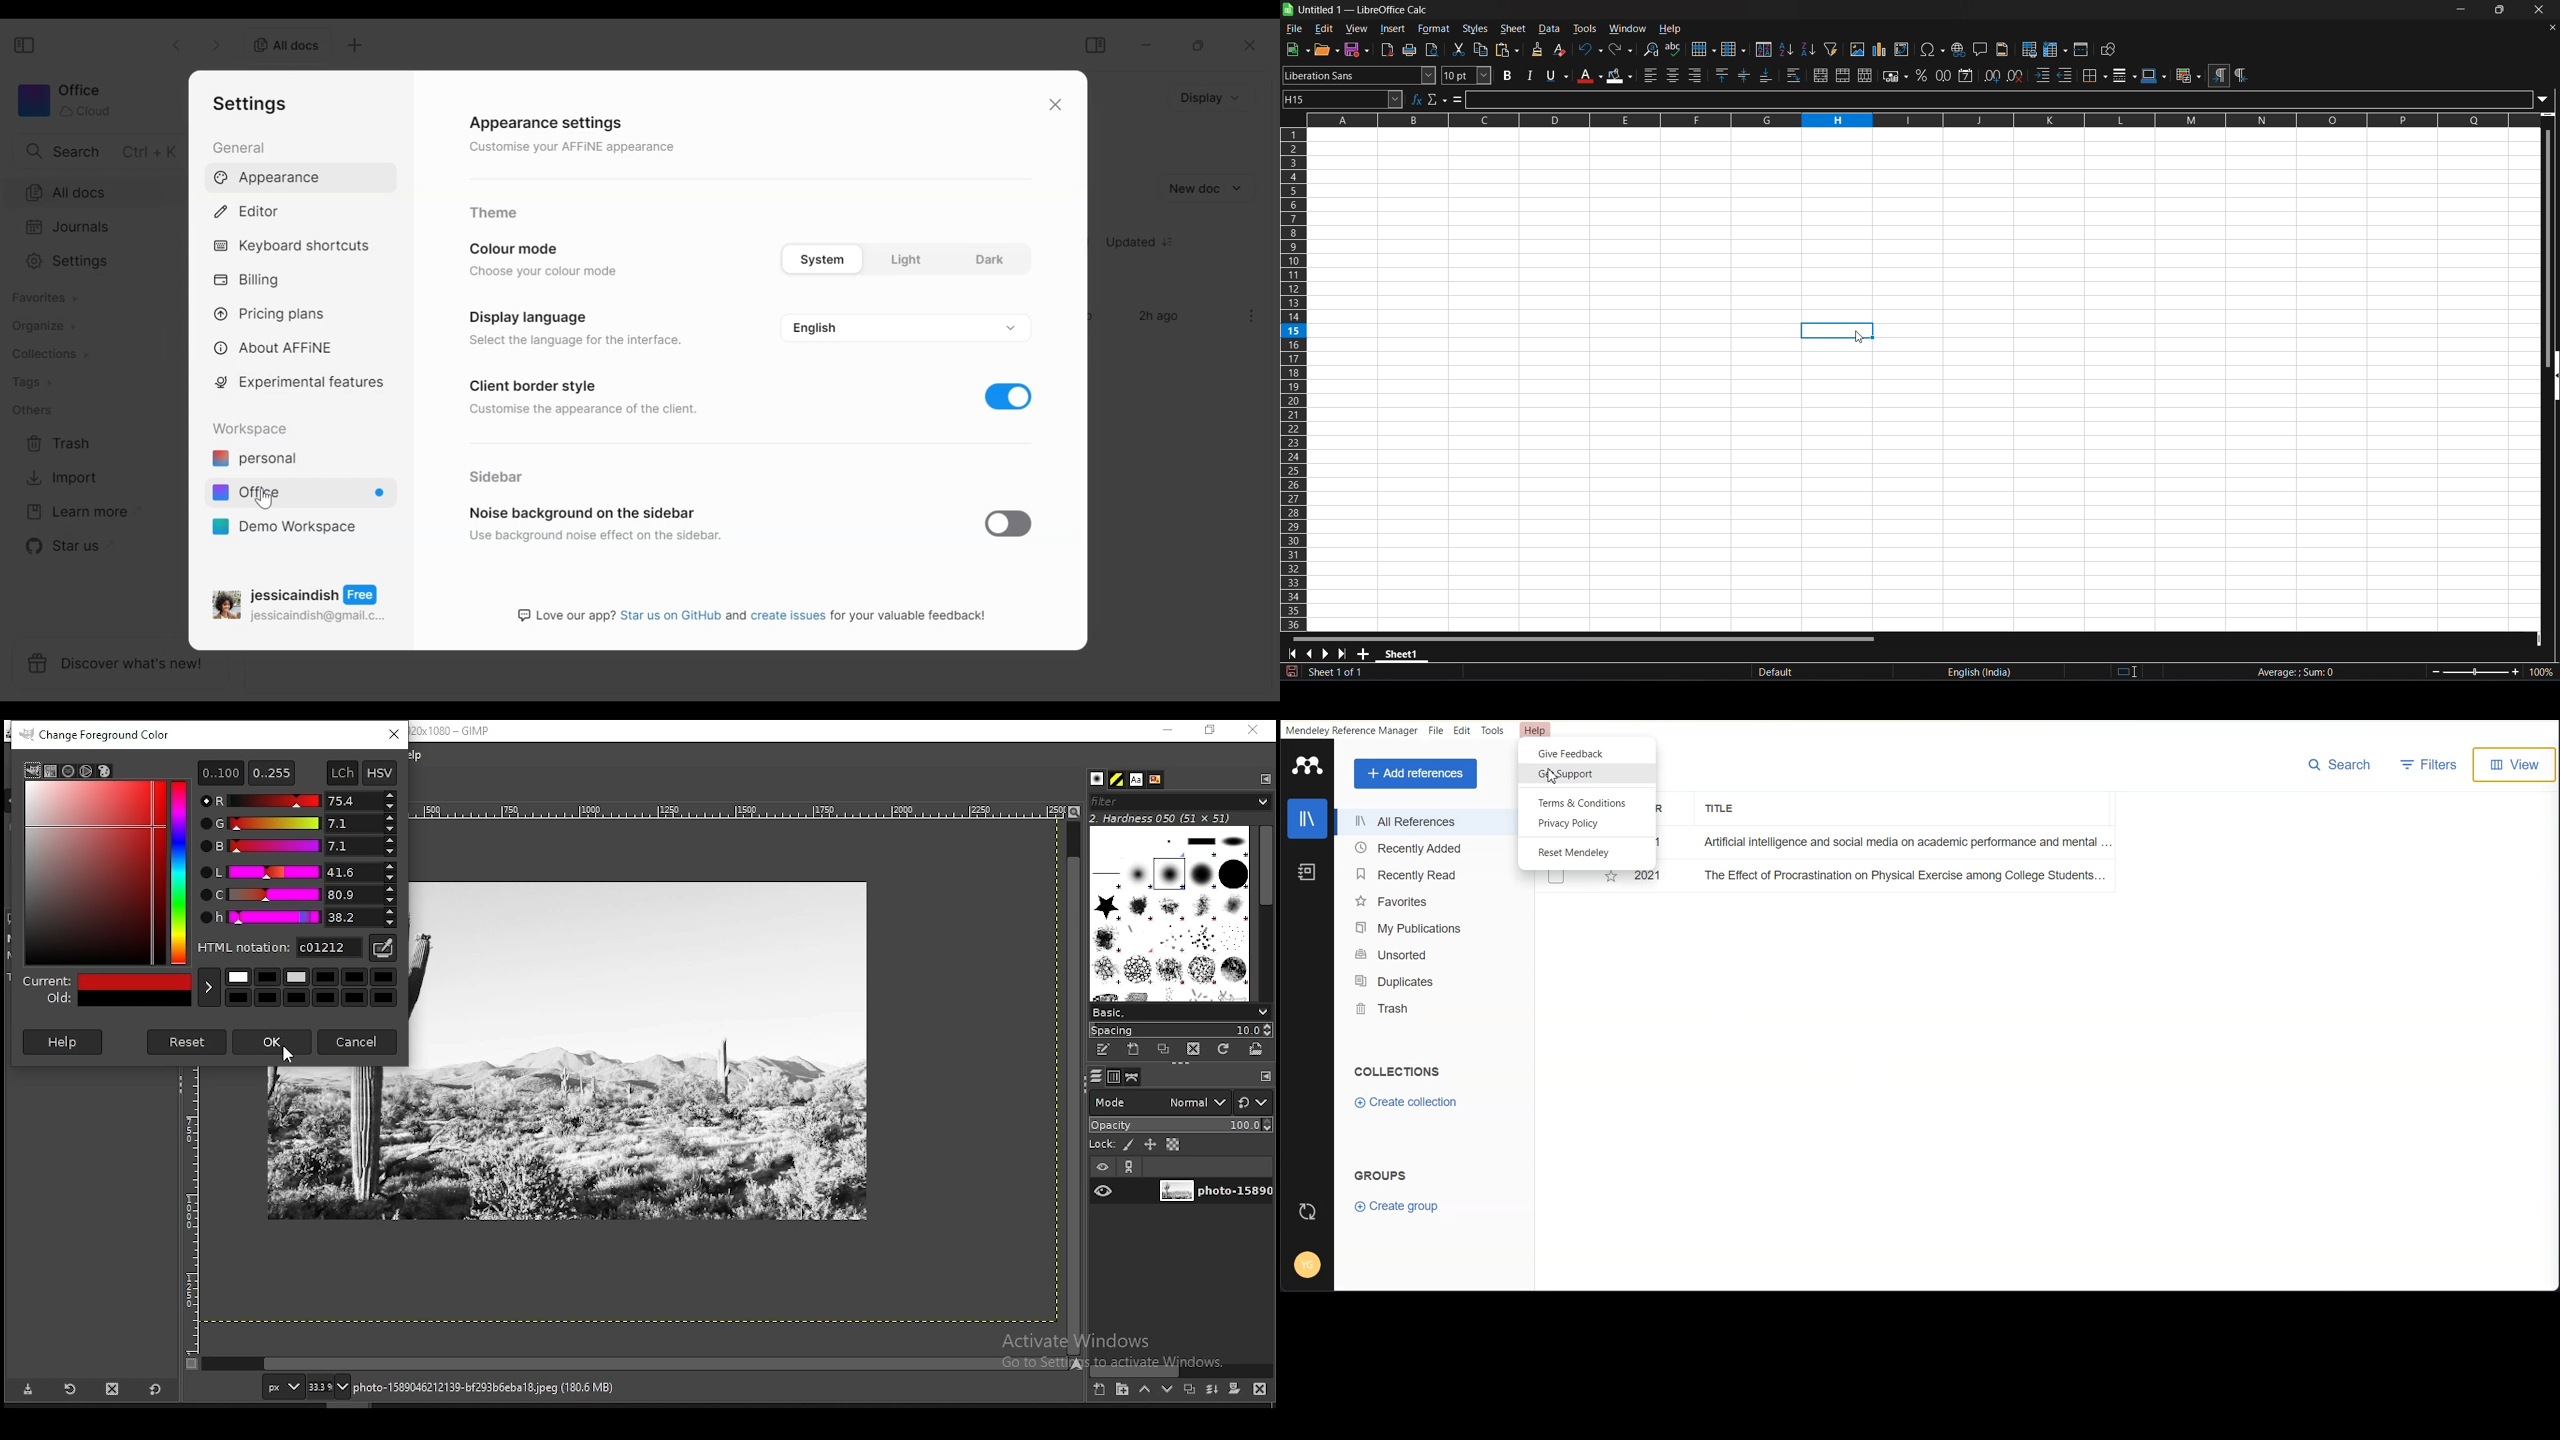  What do you see at coordinates (1199, 45) in the screenshot?
I see `restore` at bounding box center [1199, 45].